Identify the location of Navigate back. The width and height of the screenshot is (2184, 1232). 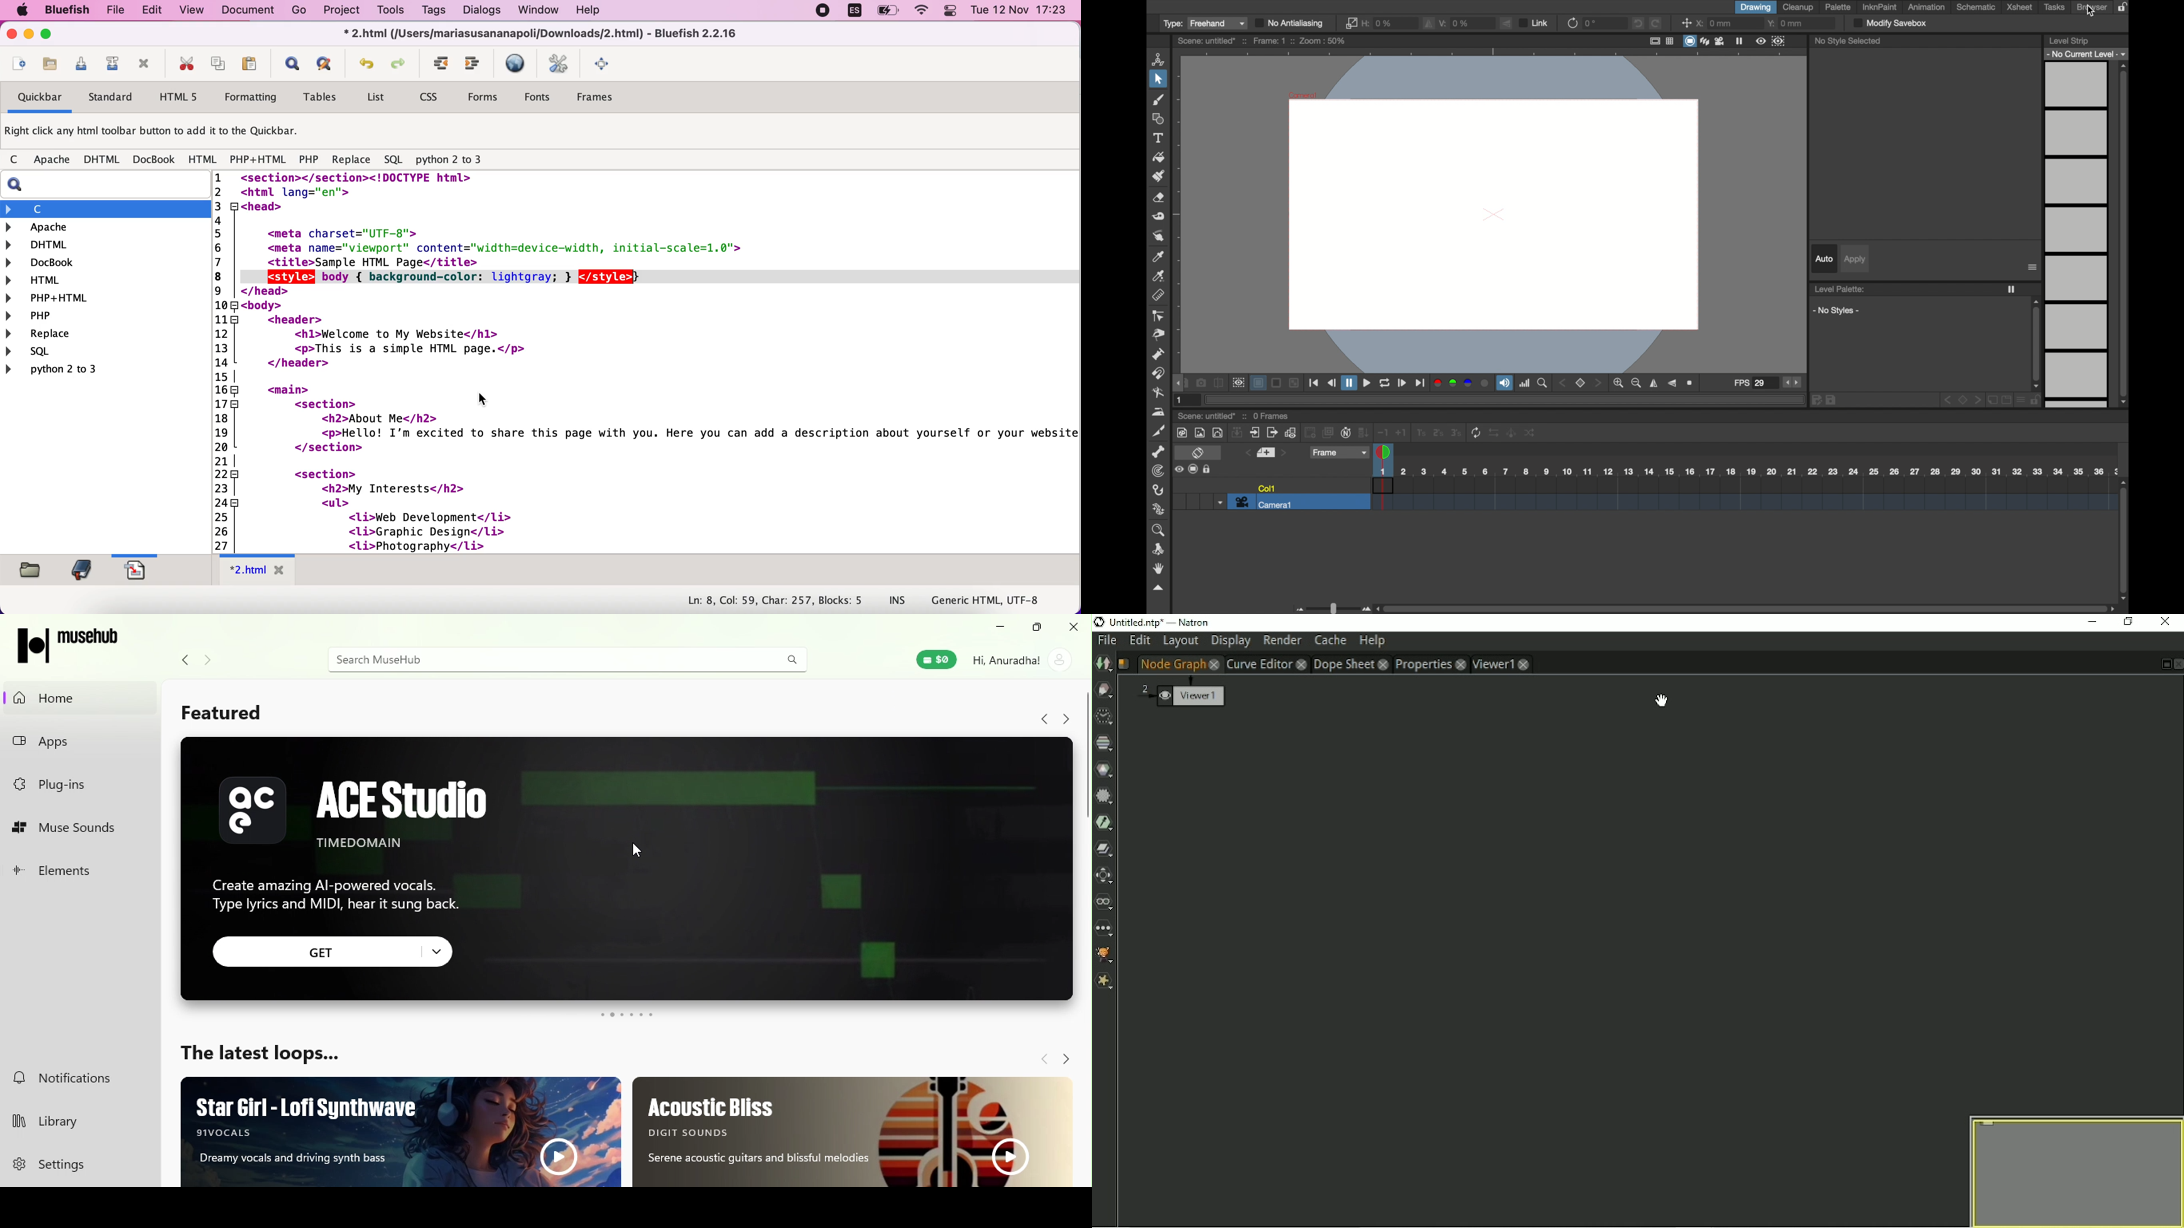
(1044, 1061).